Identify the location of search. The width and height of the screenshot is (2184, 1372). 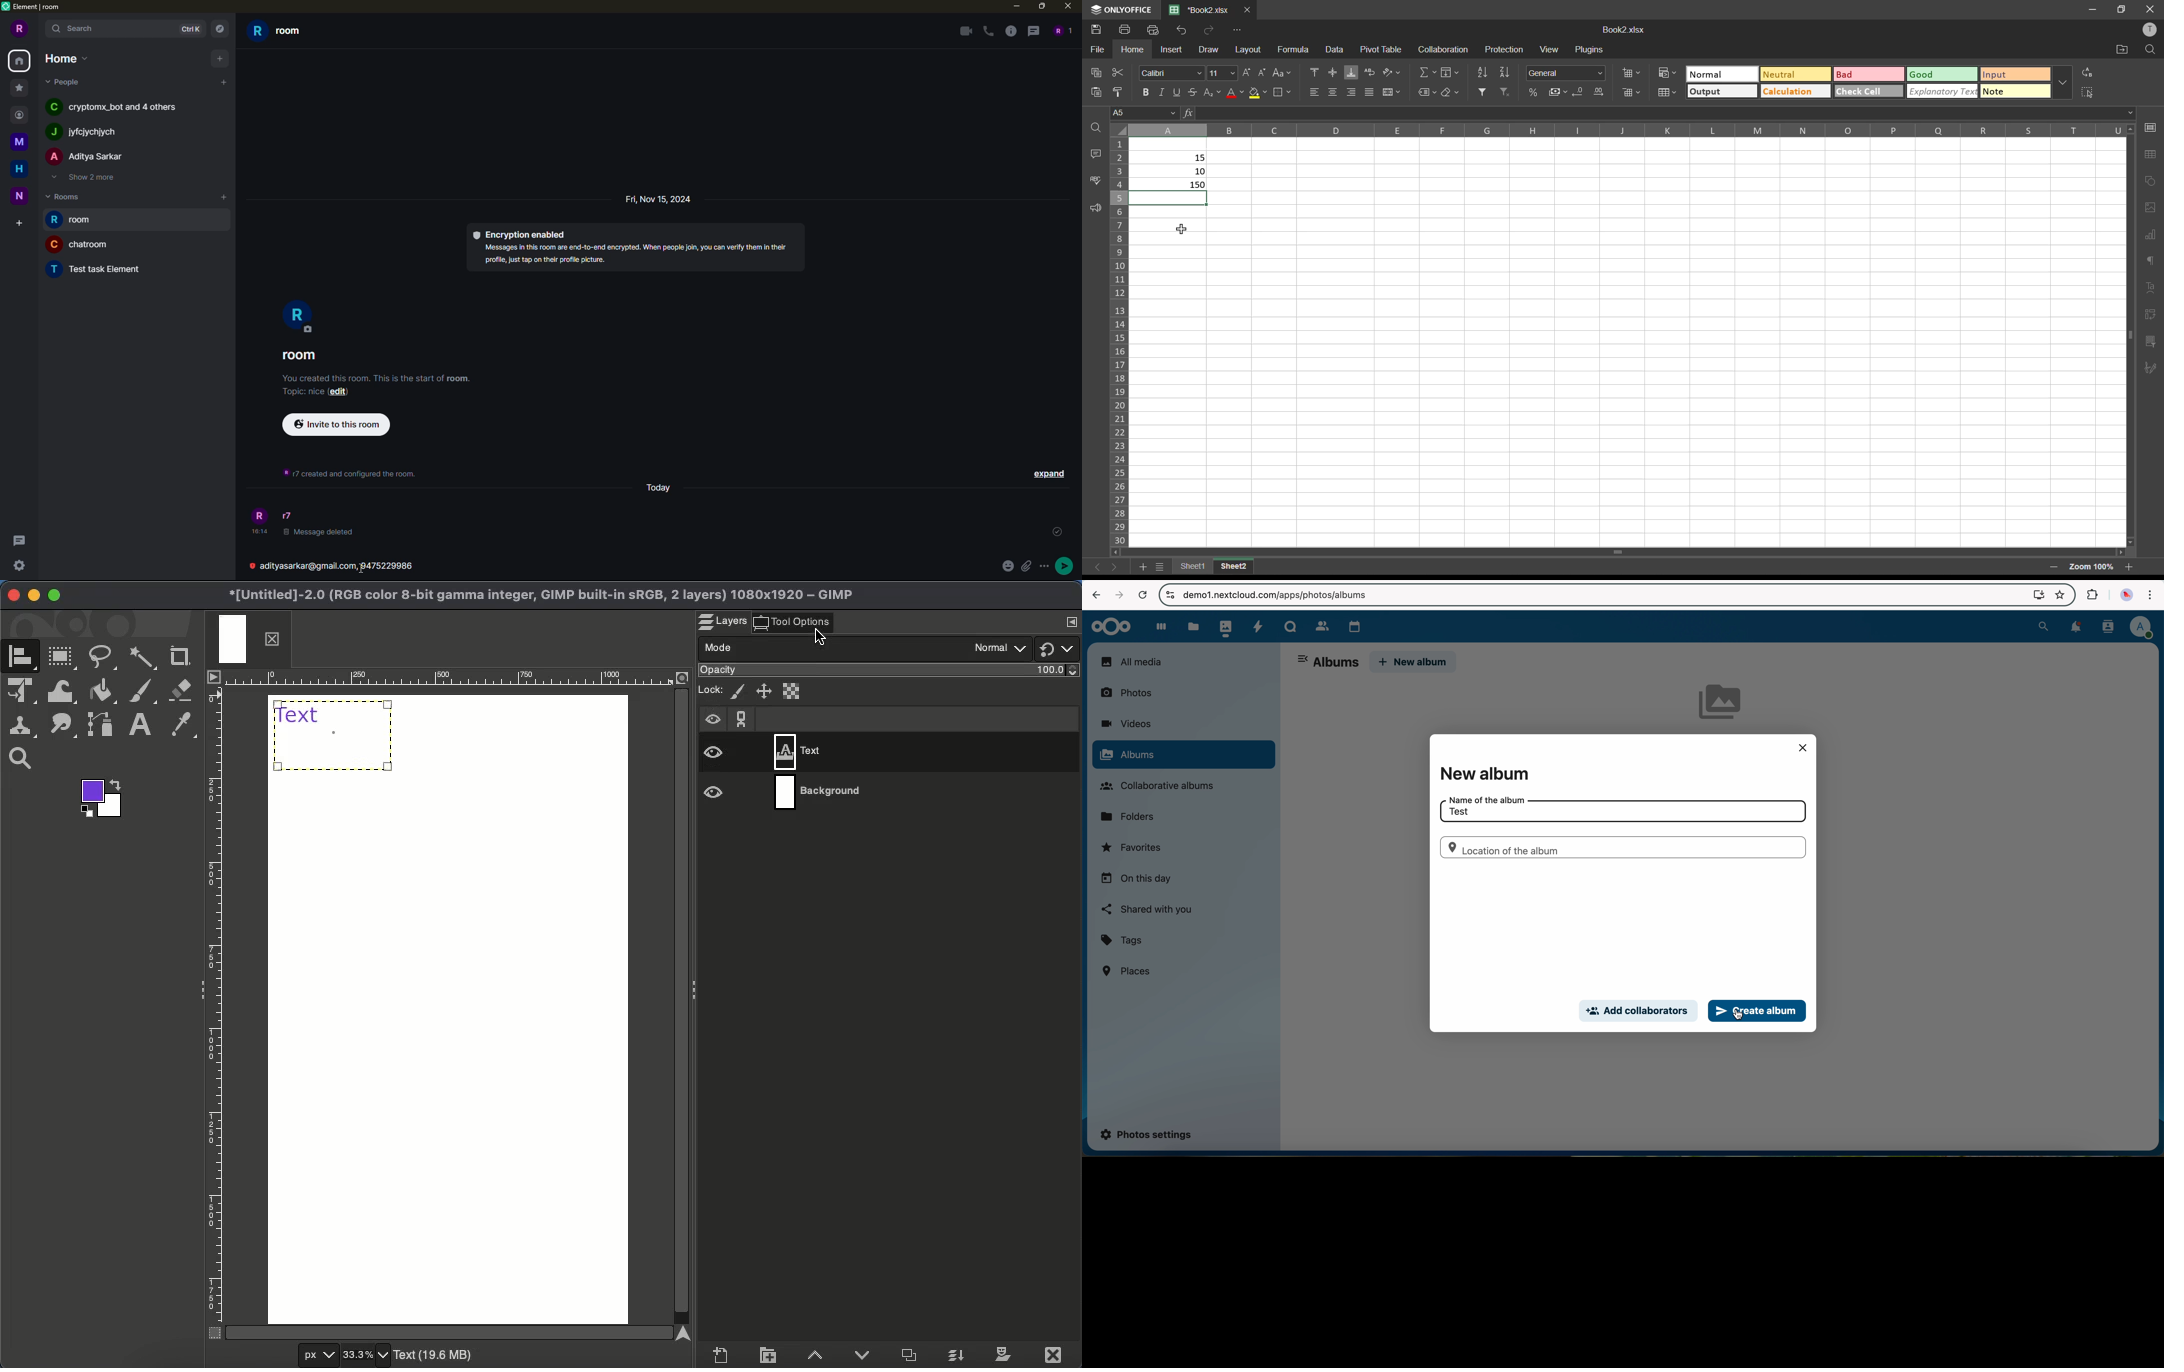
(2043, 625).